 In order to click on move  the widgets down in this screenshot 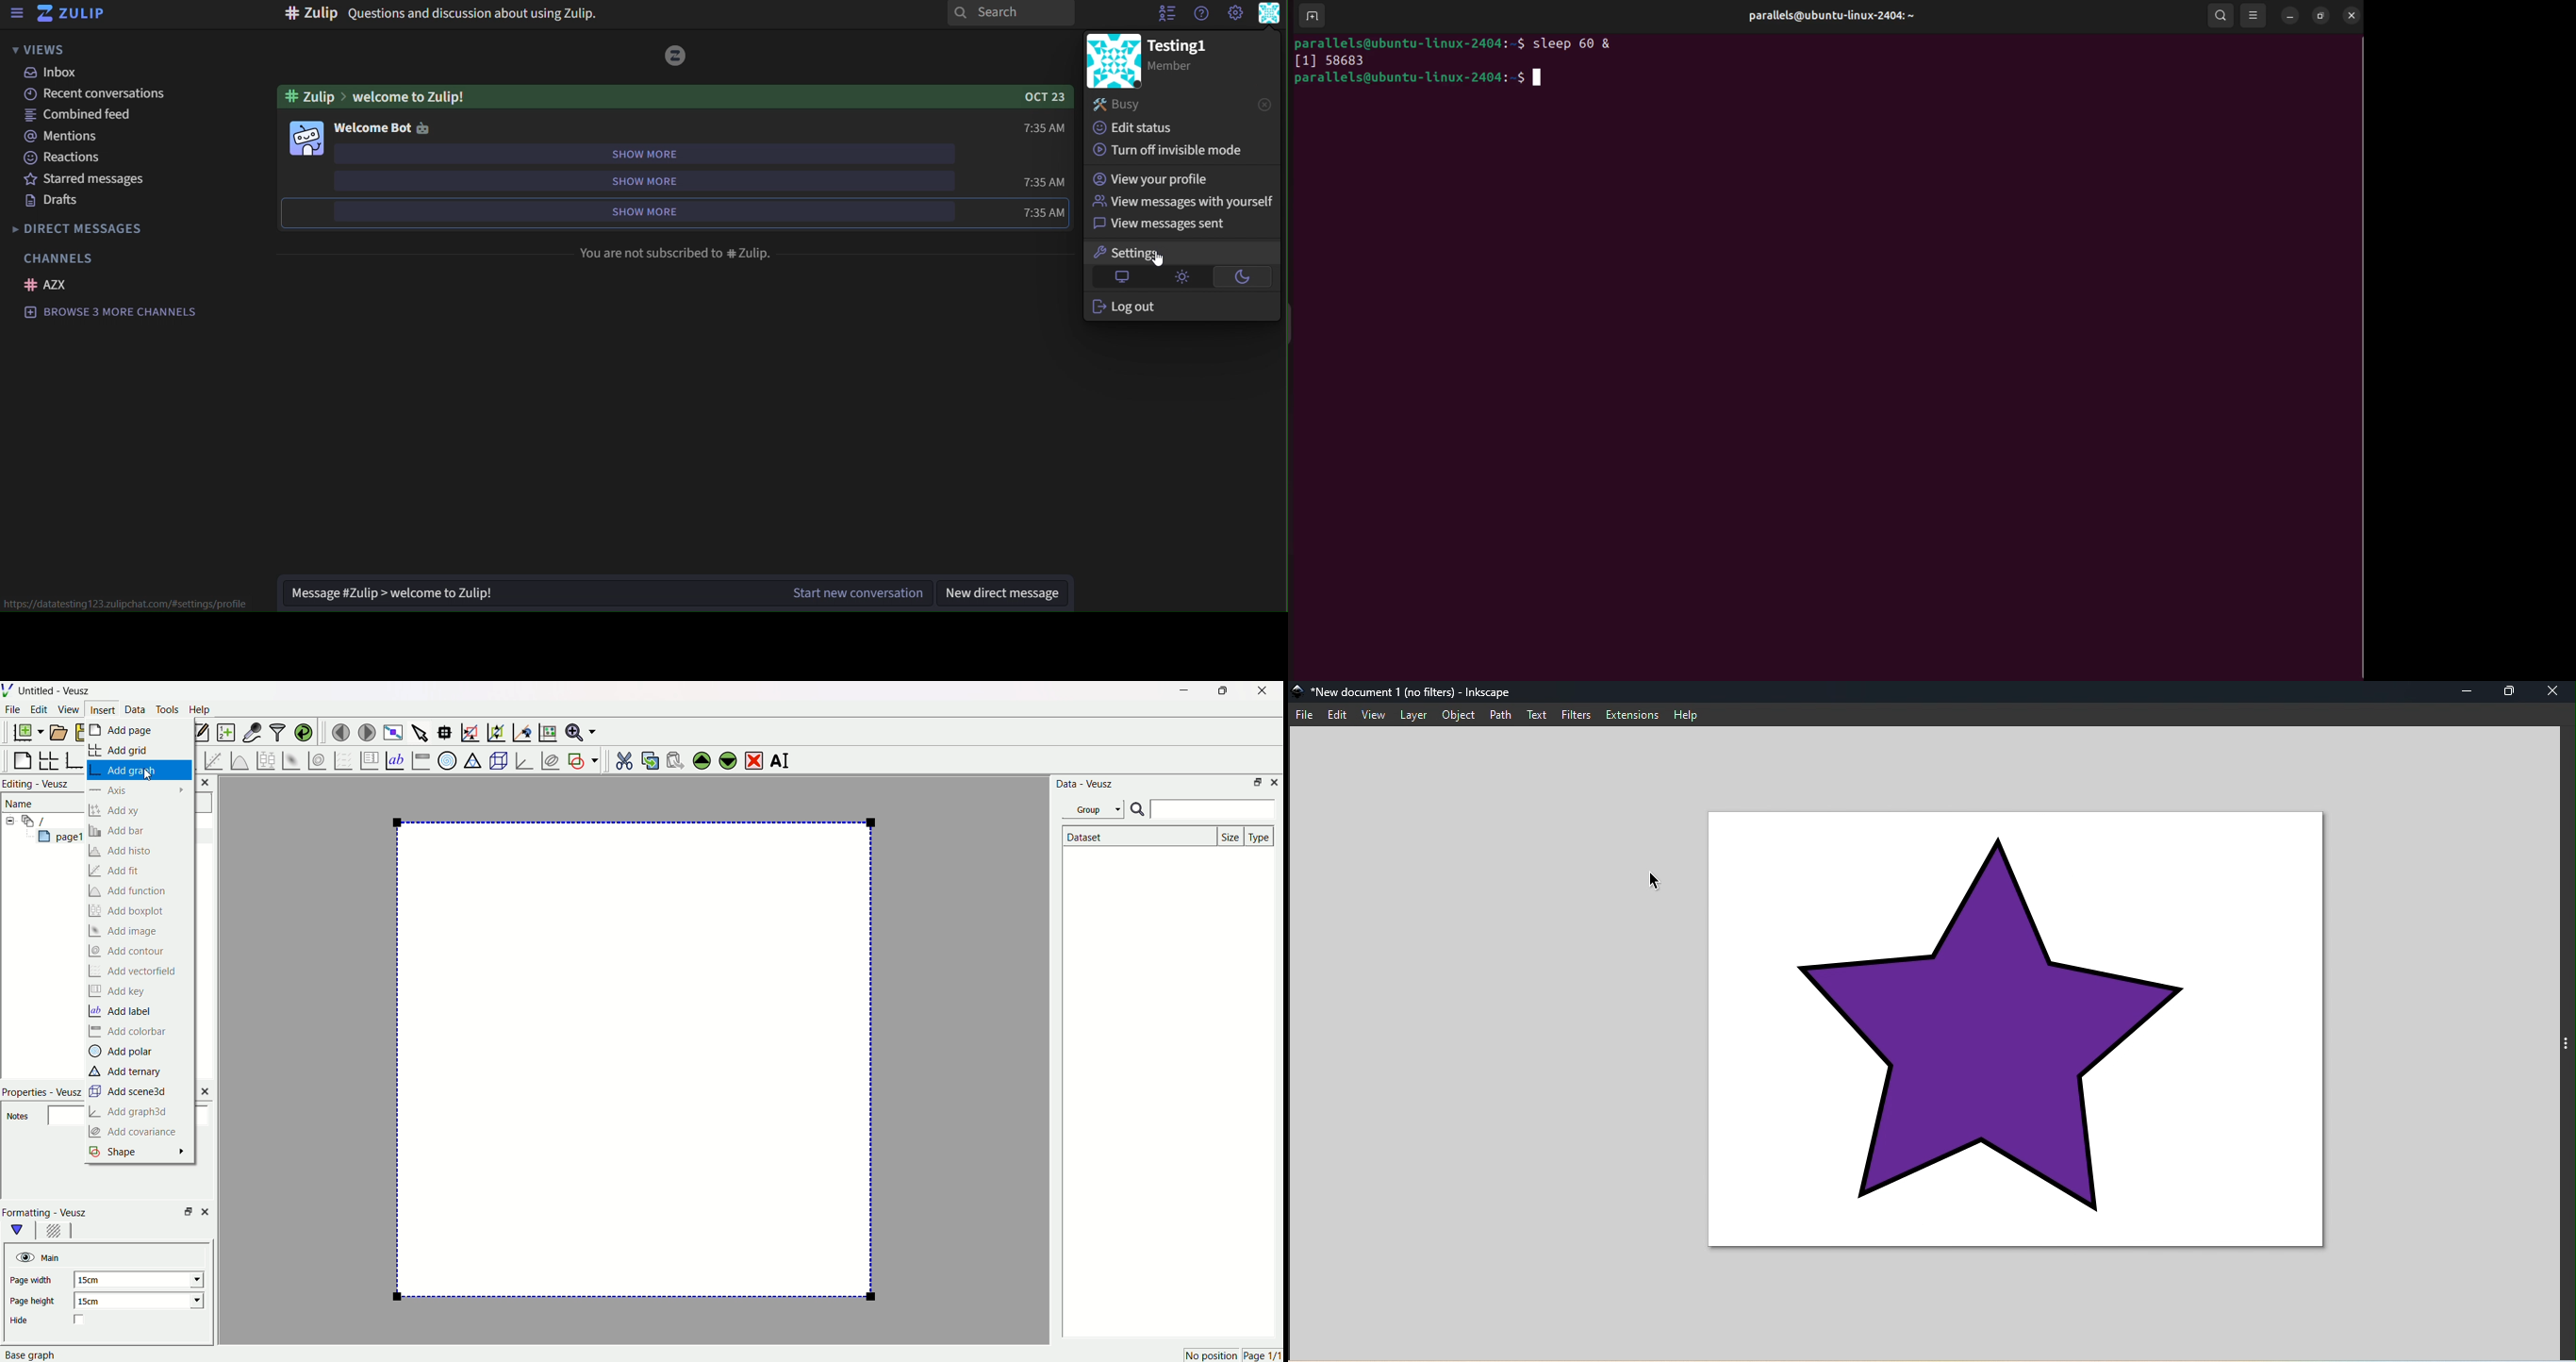, I will do `click(726, 760)`.